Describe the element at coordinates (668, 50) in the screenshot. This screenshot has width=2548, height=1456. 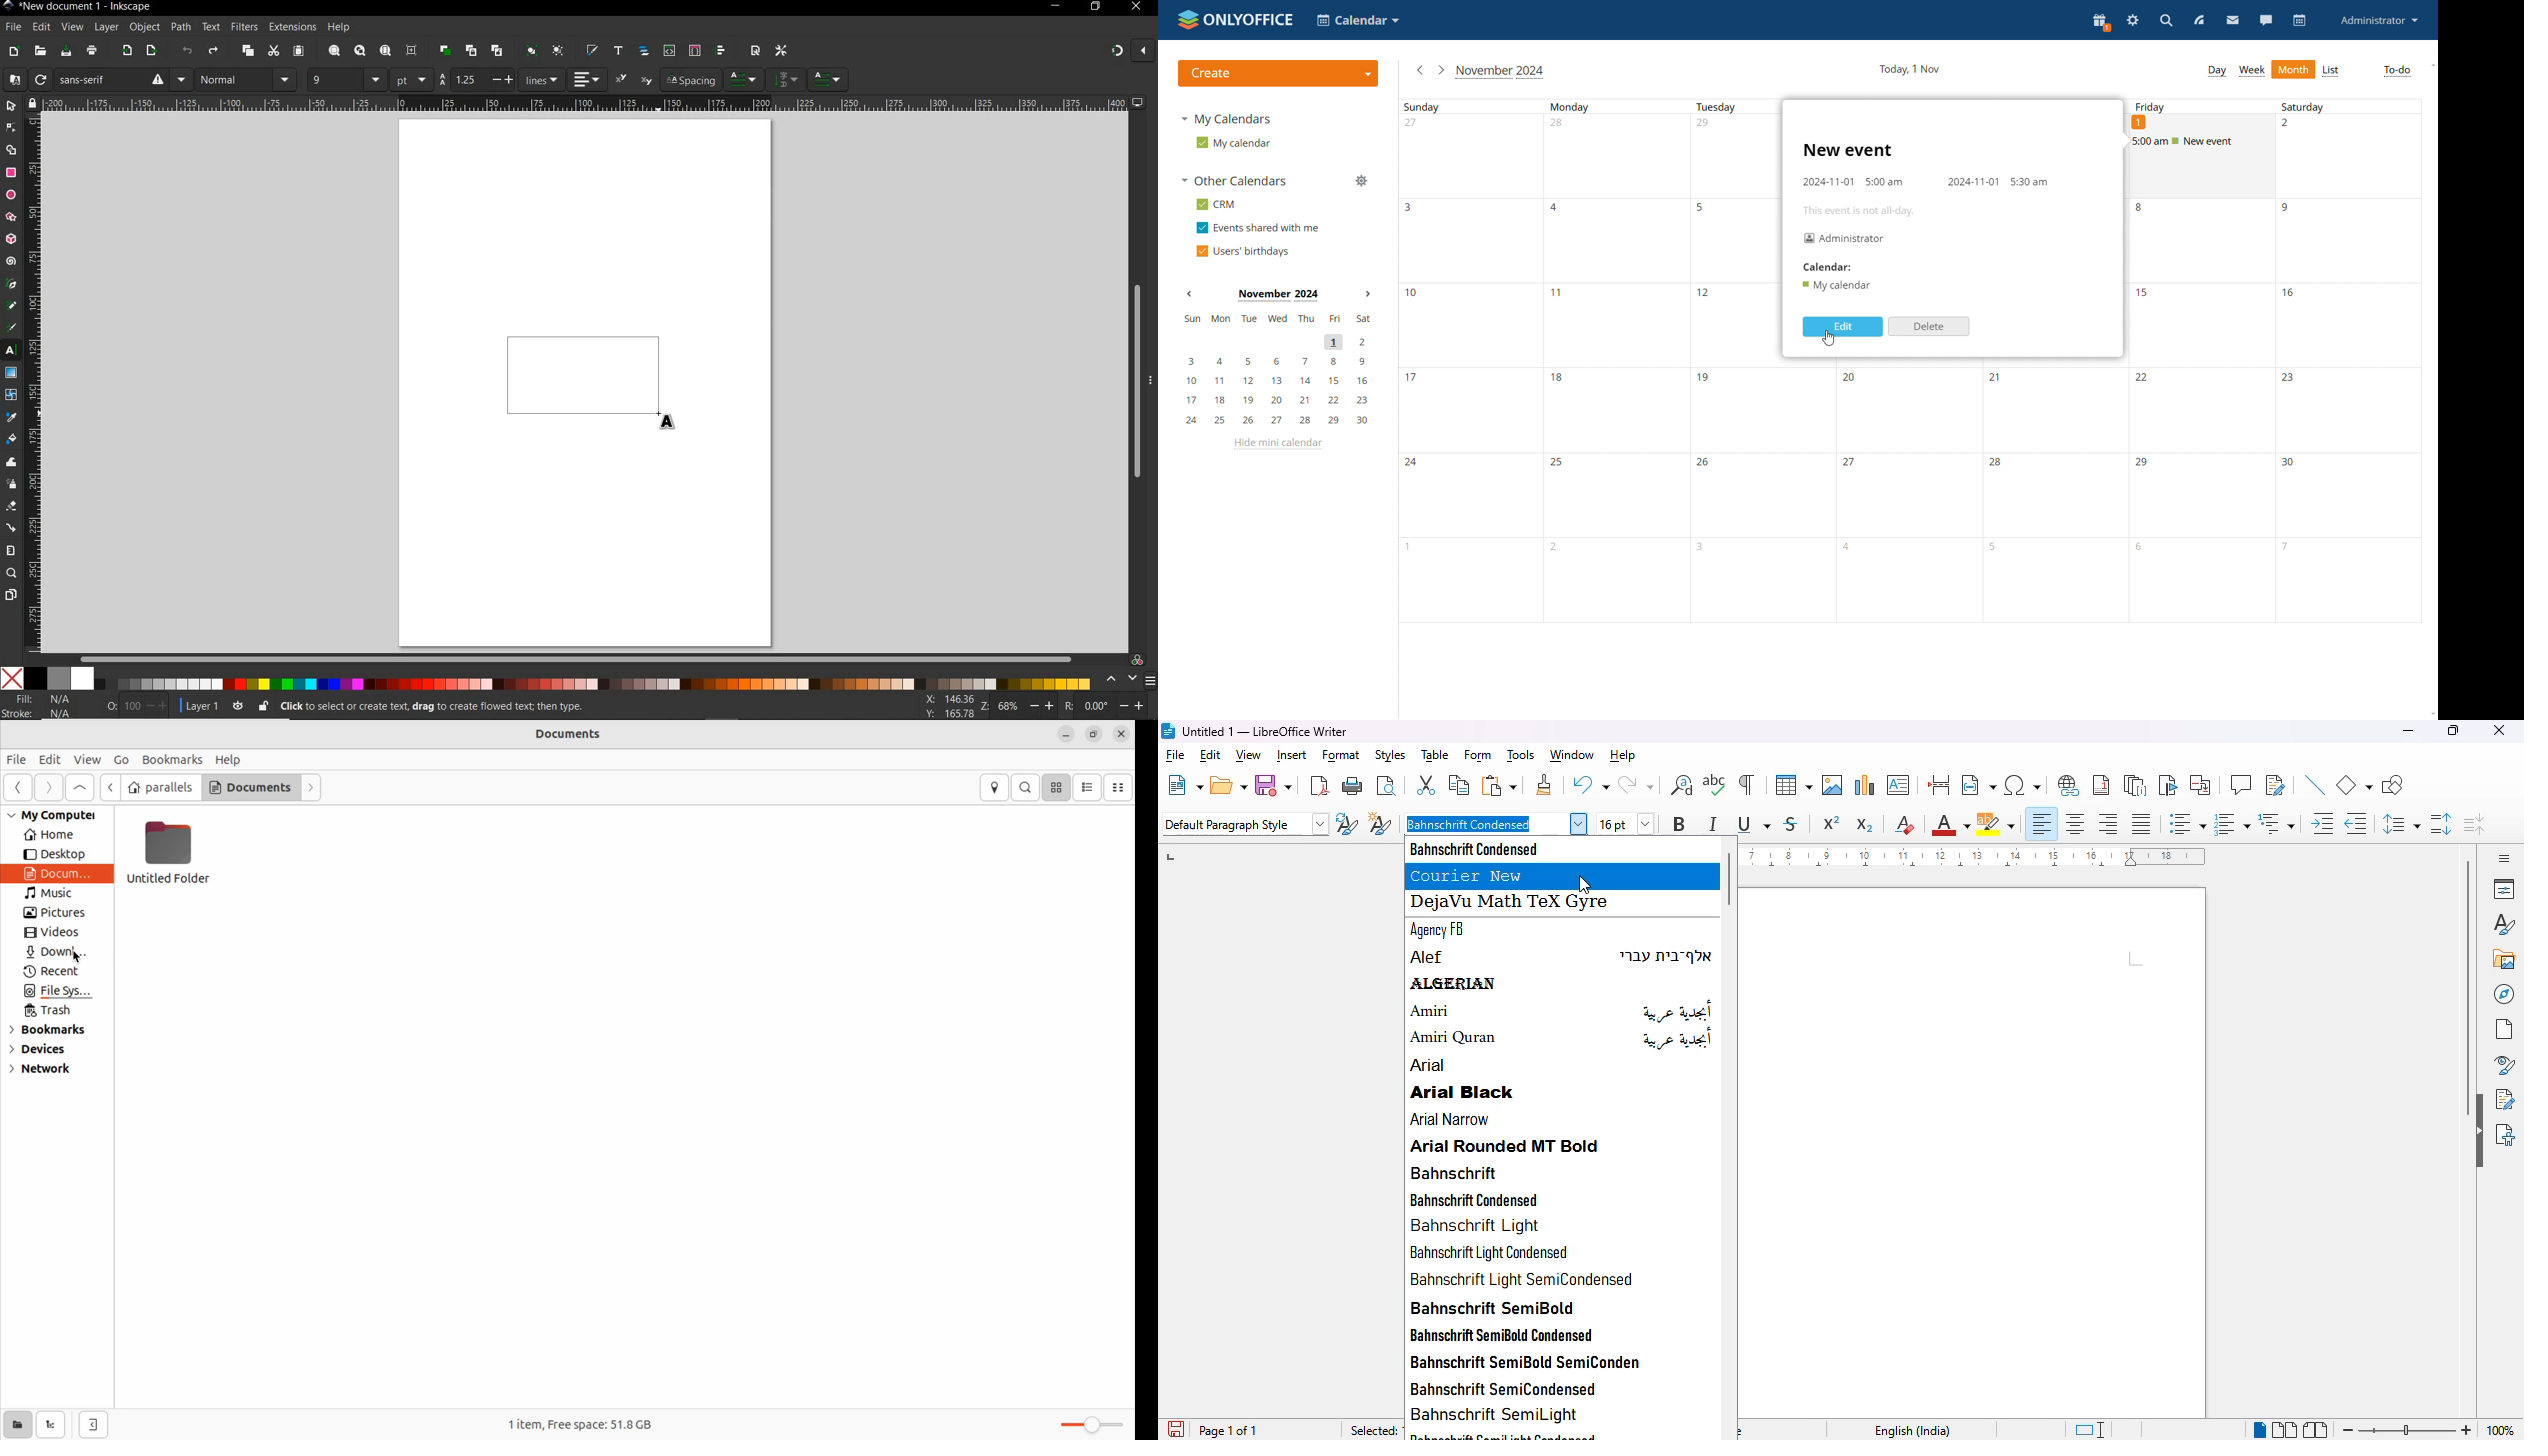
I see `open xml editor` at that location.